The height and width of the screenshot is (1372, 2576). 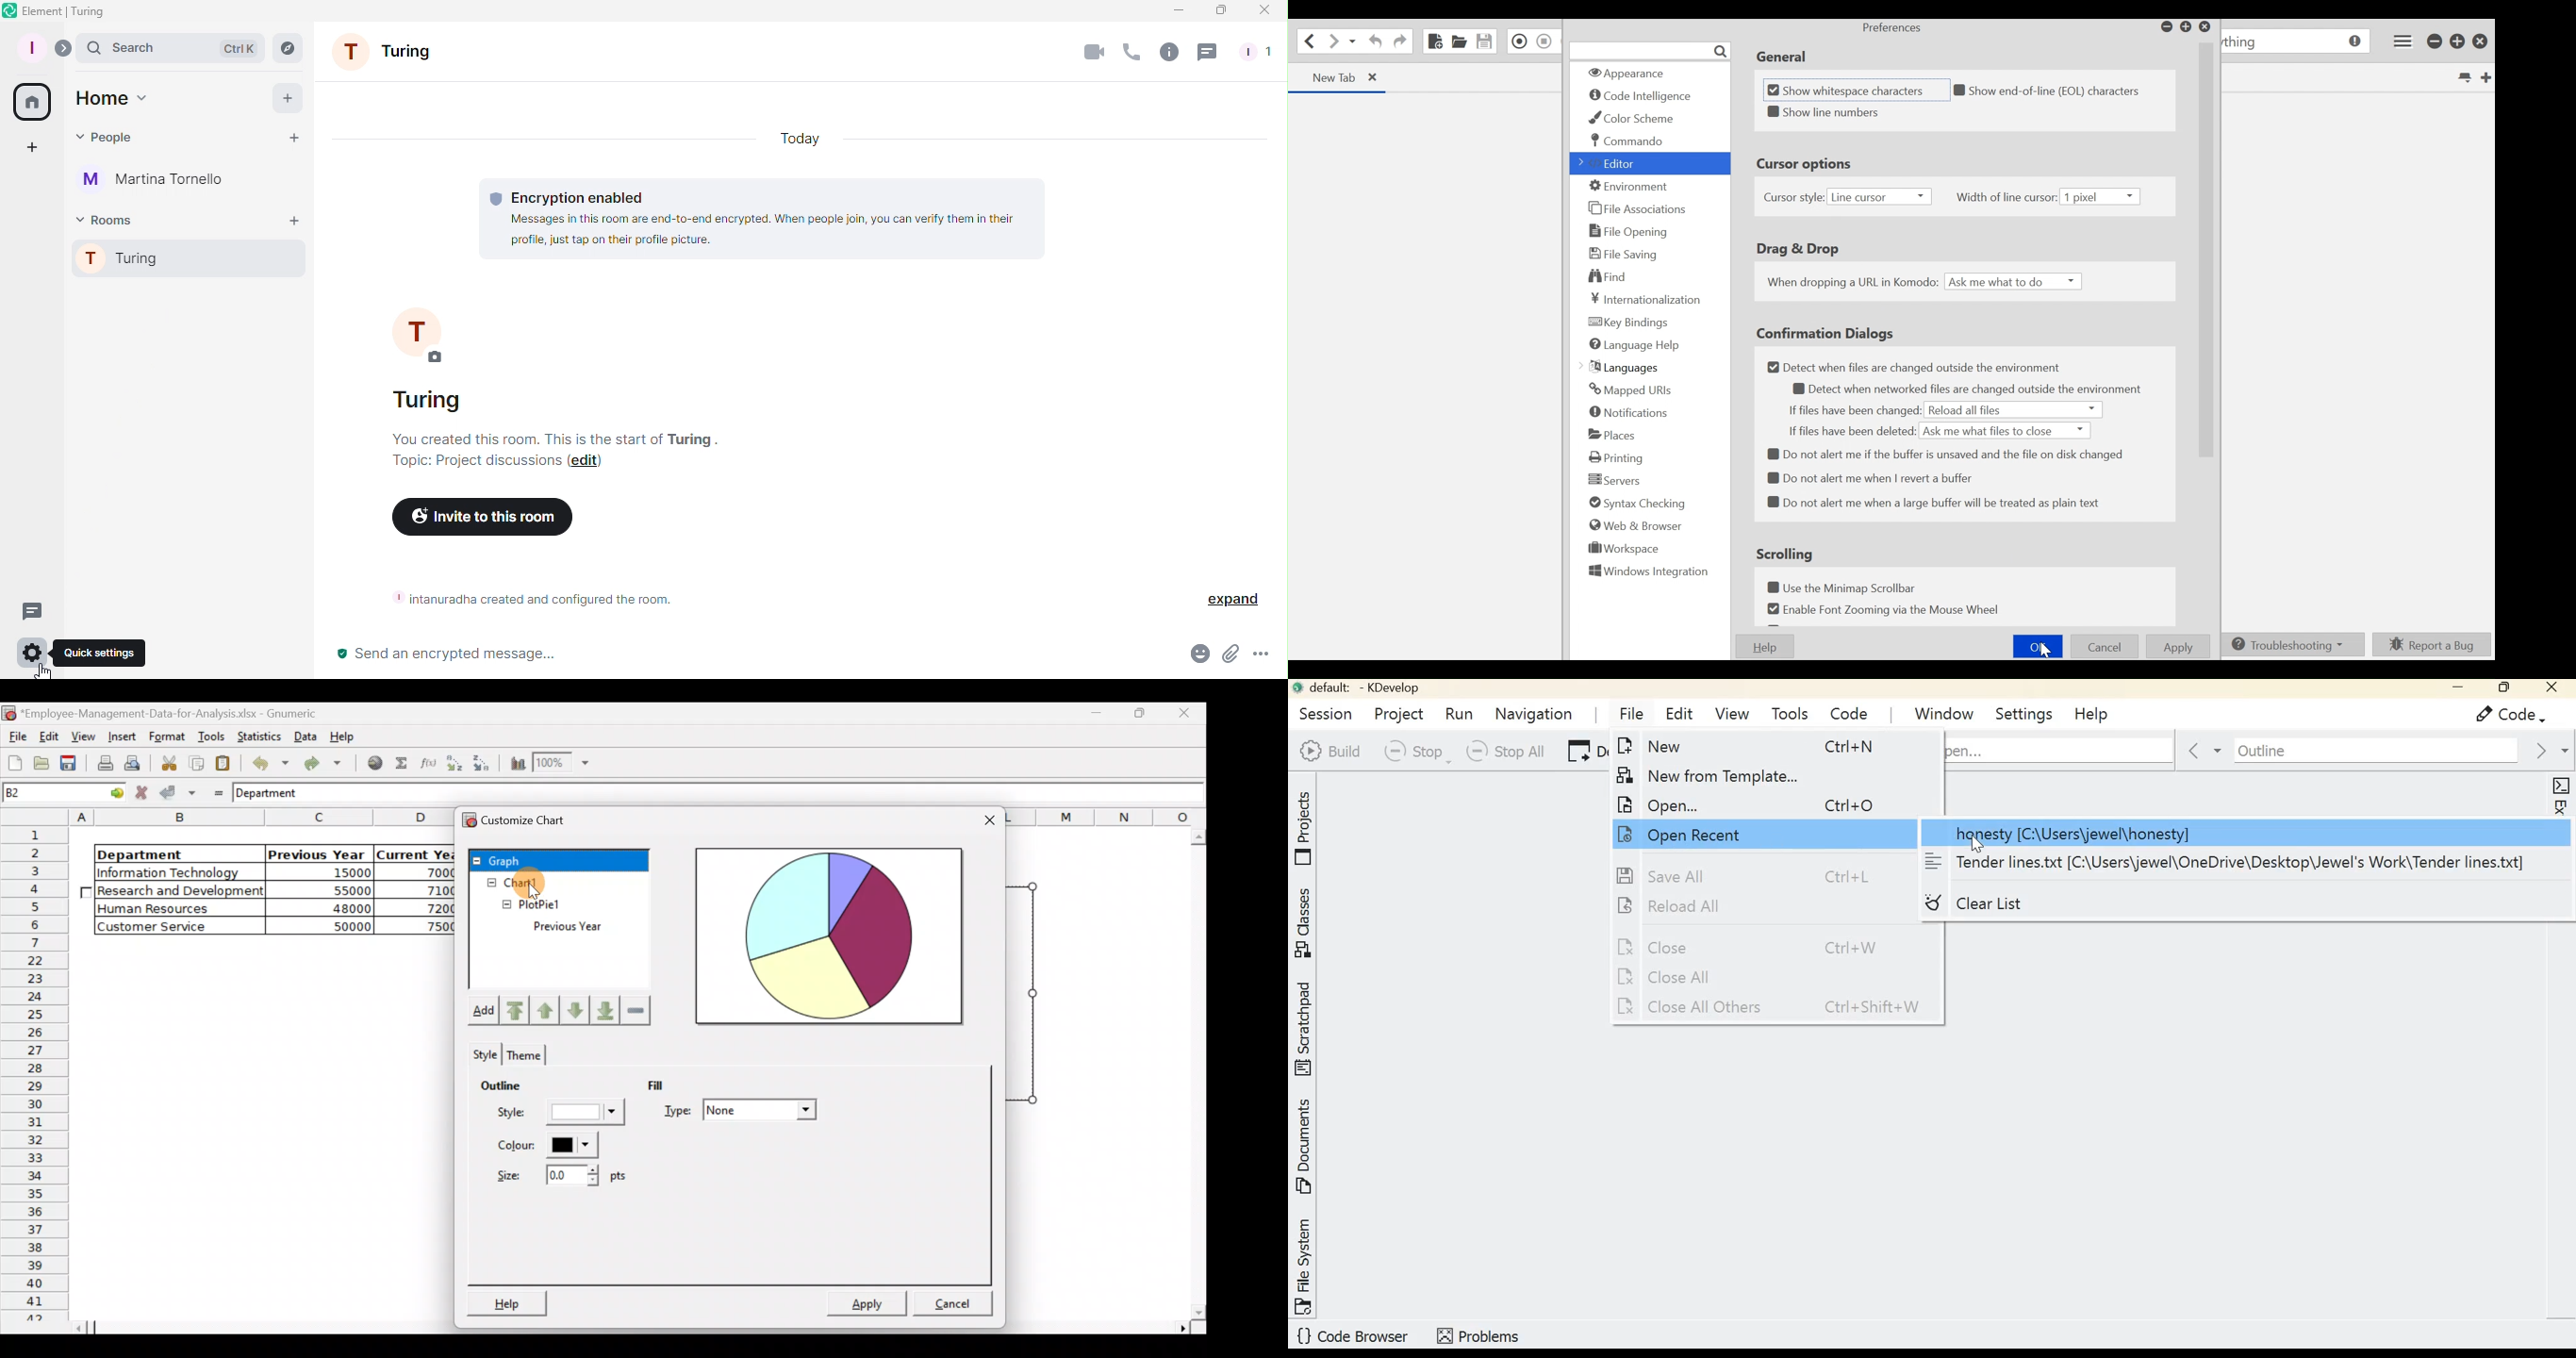 I want to click on Research and Development, so click(x=181, y=892).